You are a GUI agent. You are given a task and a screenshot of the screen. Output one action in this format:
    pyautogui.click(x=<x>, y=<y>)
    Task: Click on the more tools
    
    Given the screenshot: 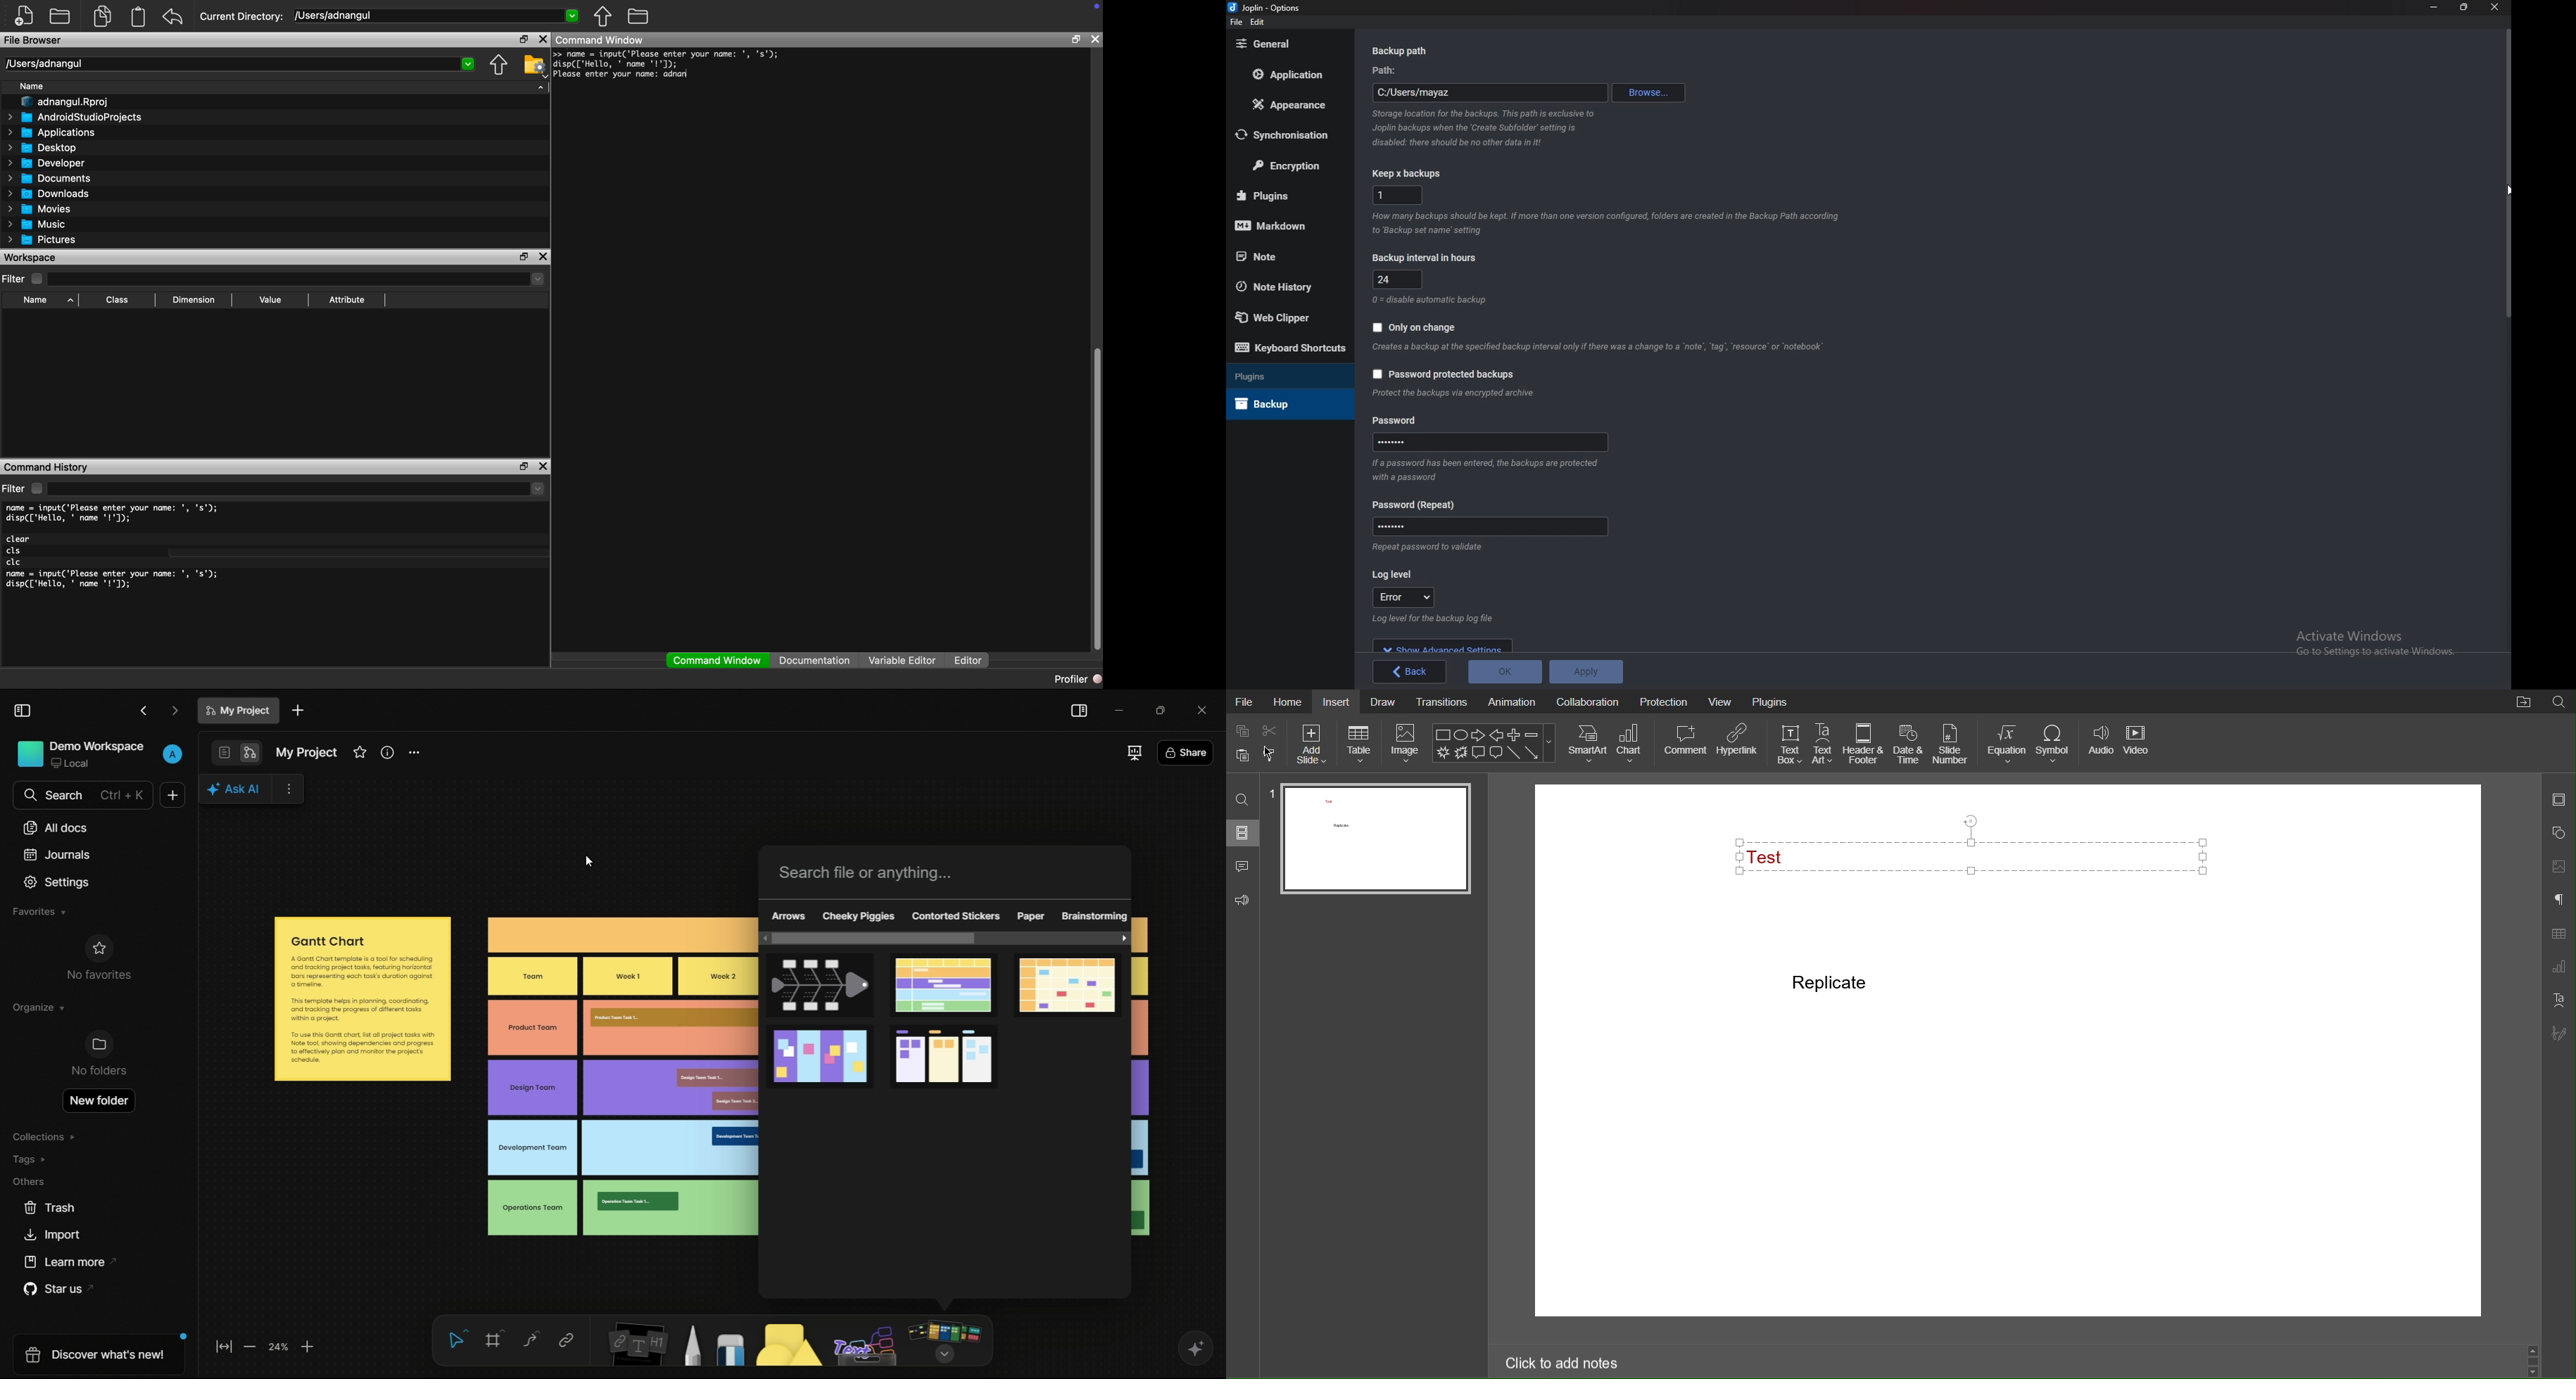 What is the action you would take?
    pyautogui.click(x=946, y=1340)
    